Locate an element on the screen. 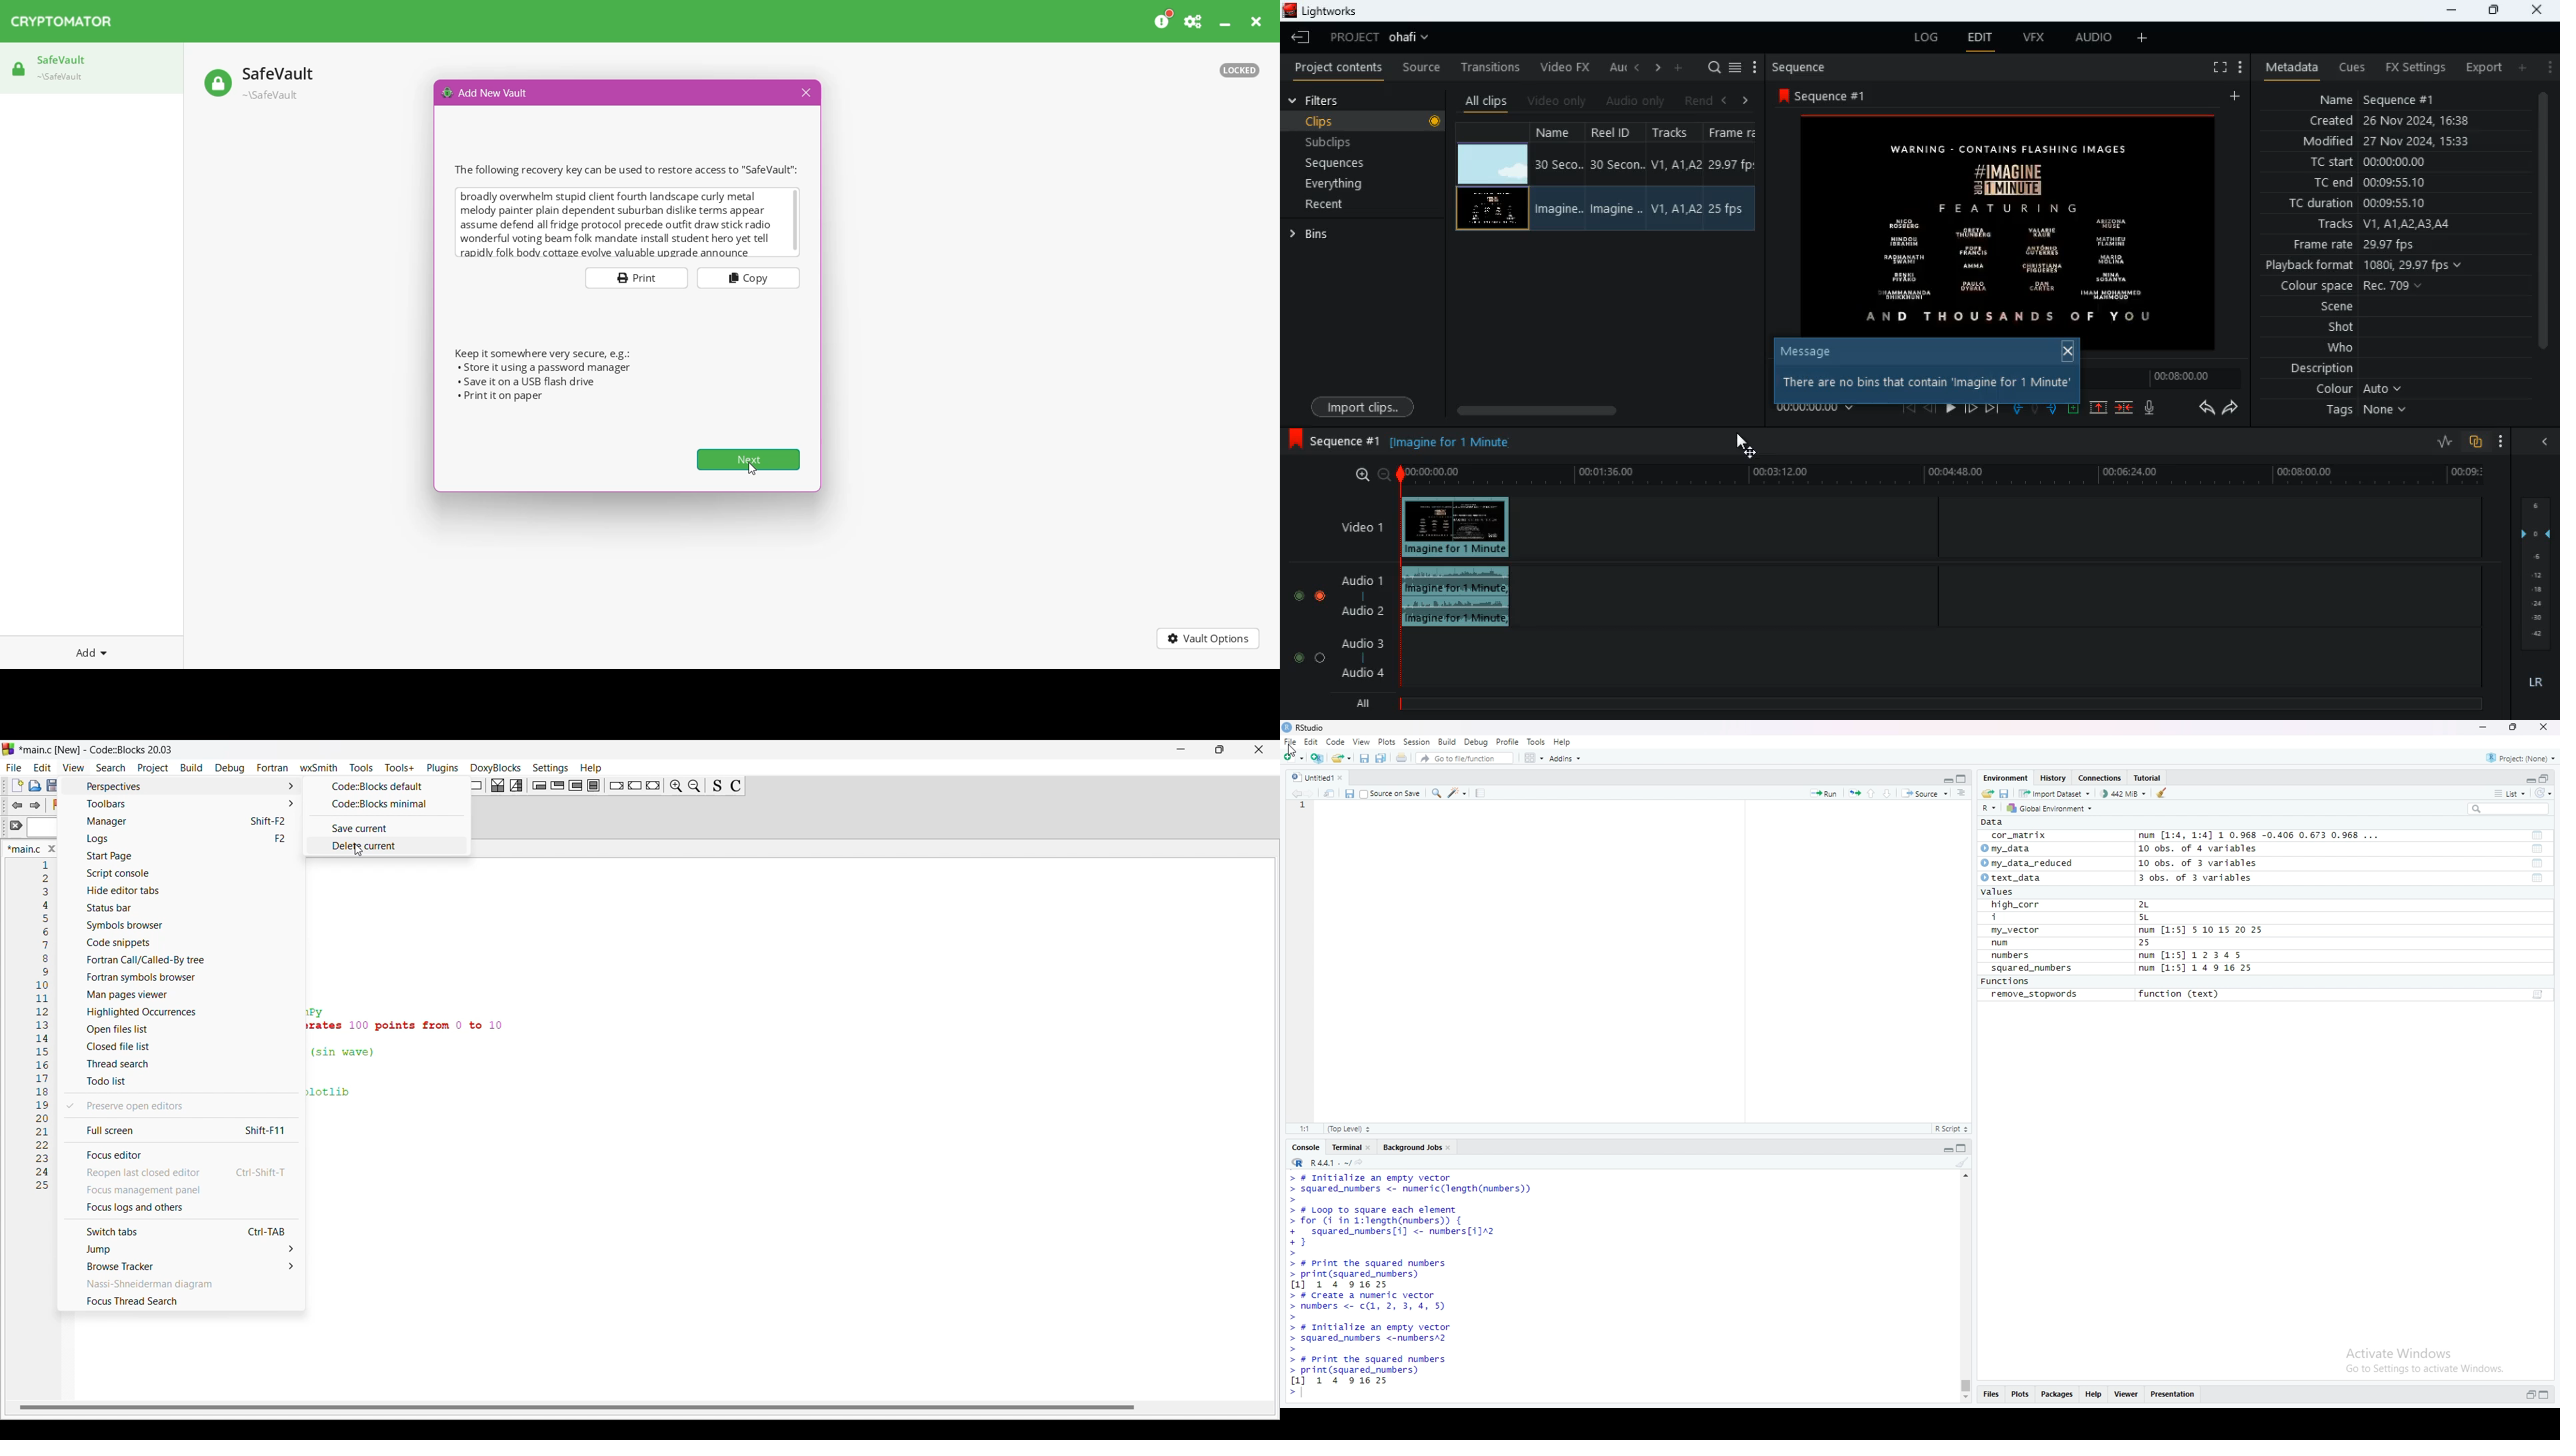  Continue instruction is located at coordinates (635, 785).